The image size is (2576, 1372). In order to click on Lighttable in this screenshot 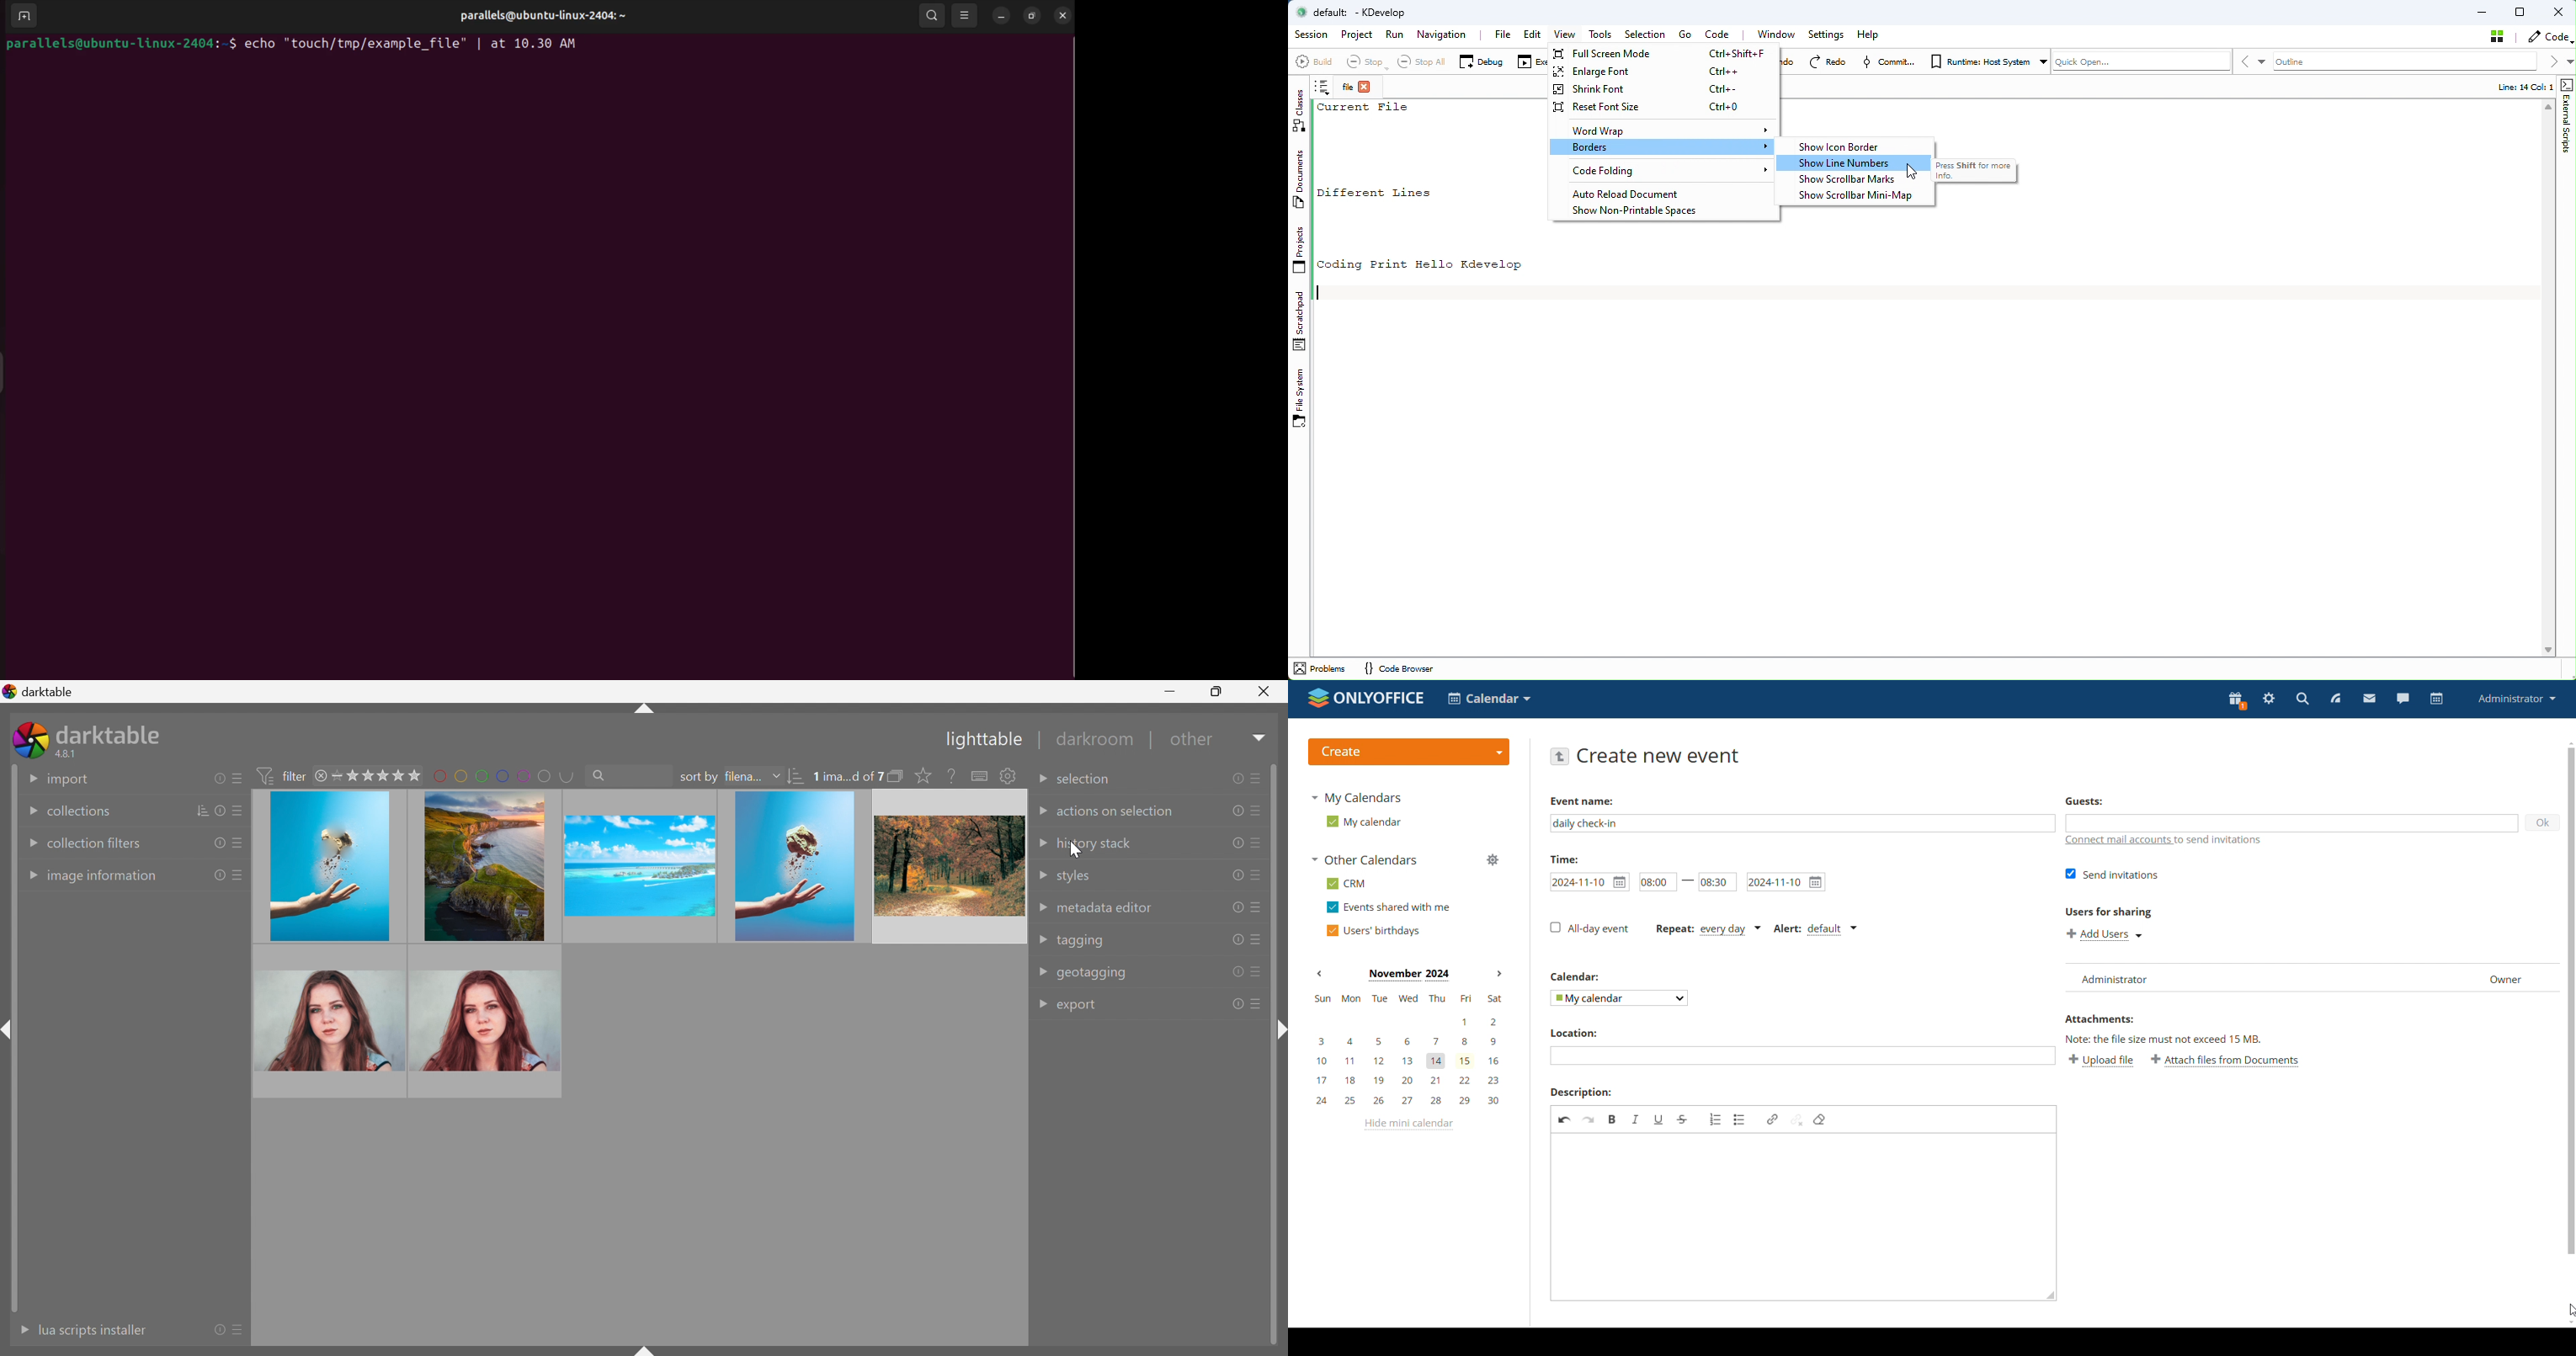, I will do `click(980, 741)`.